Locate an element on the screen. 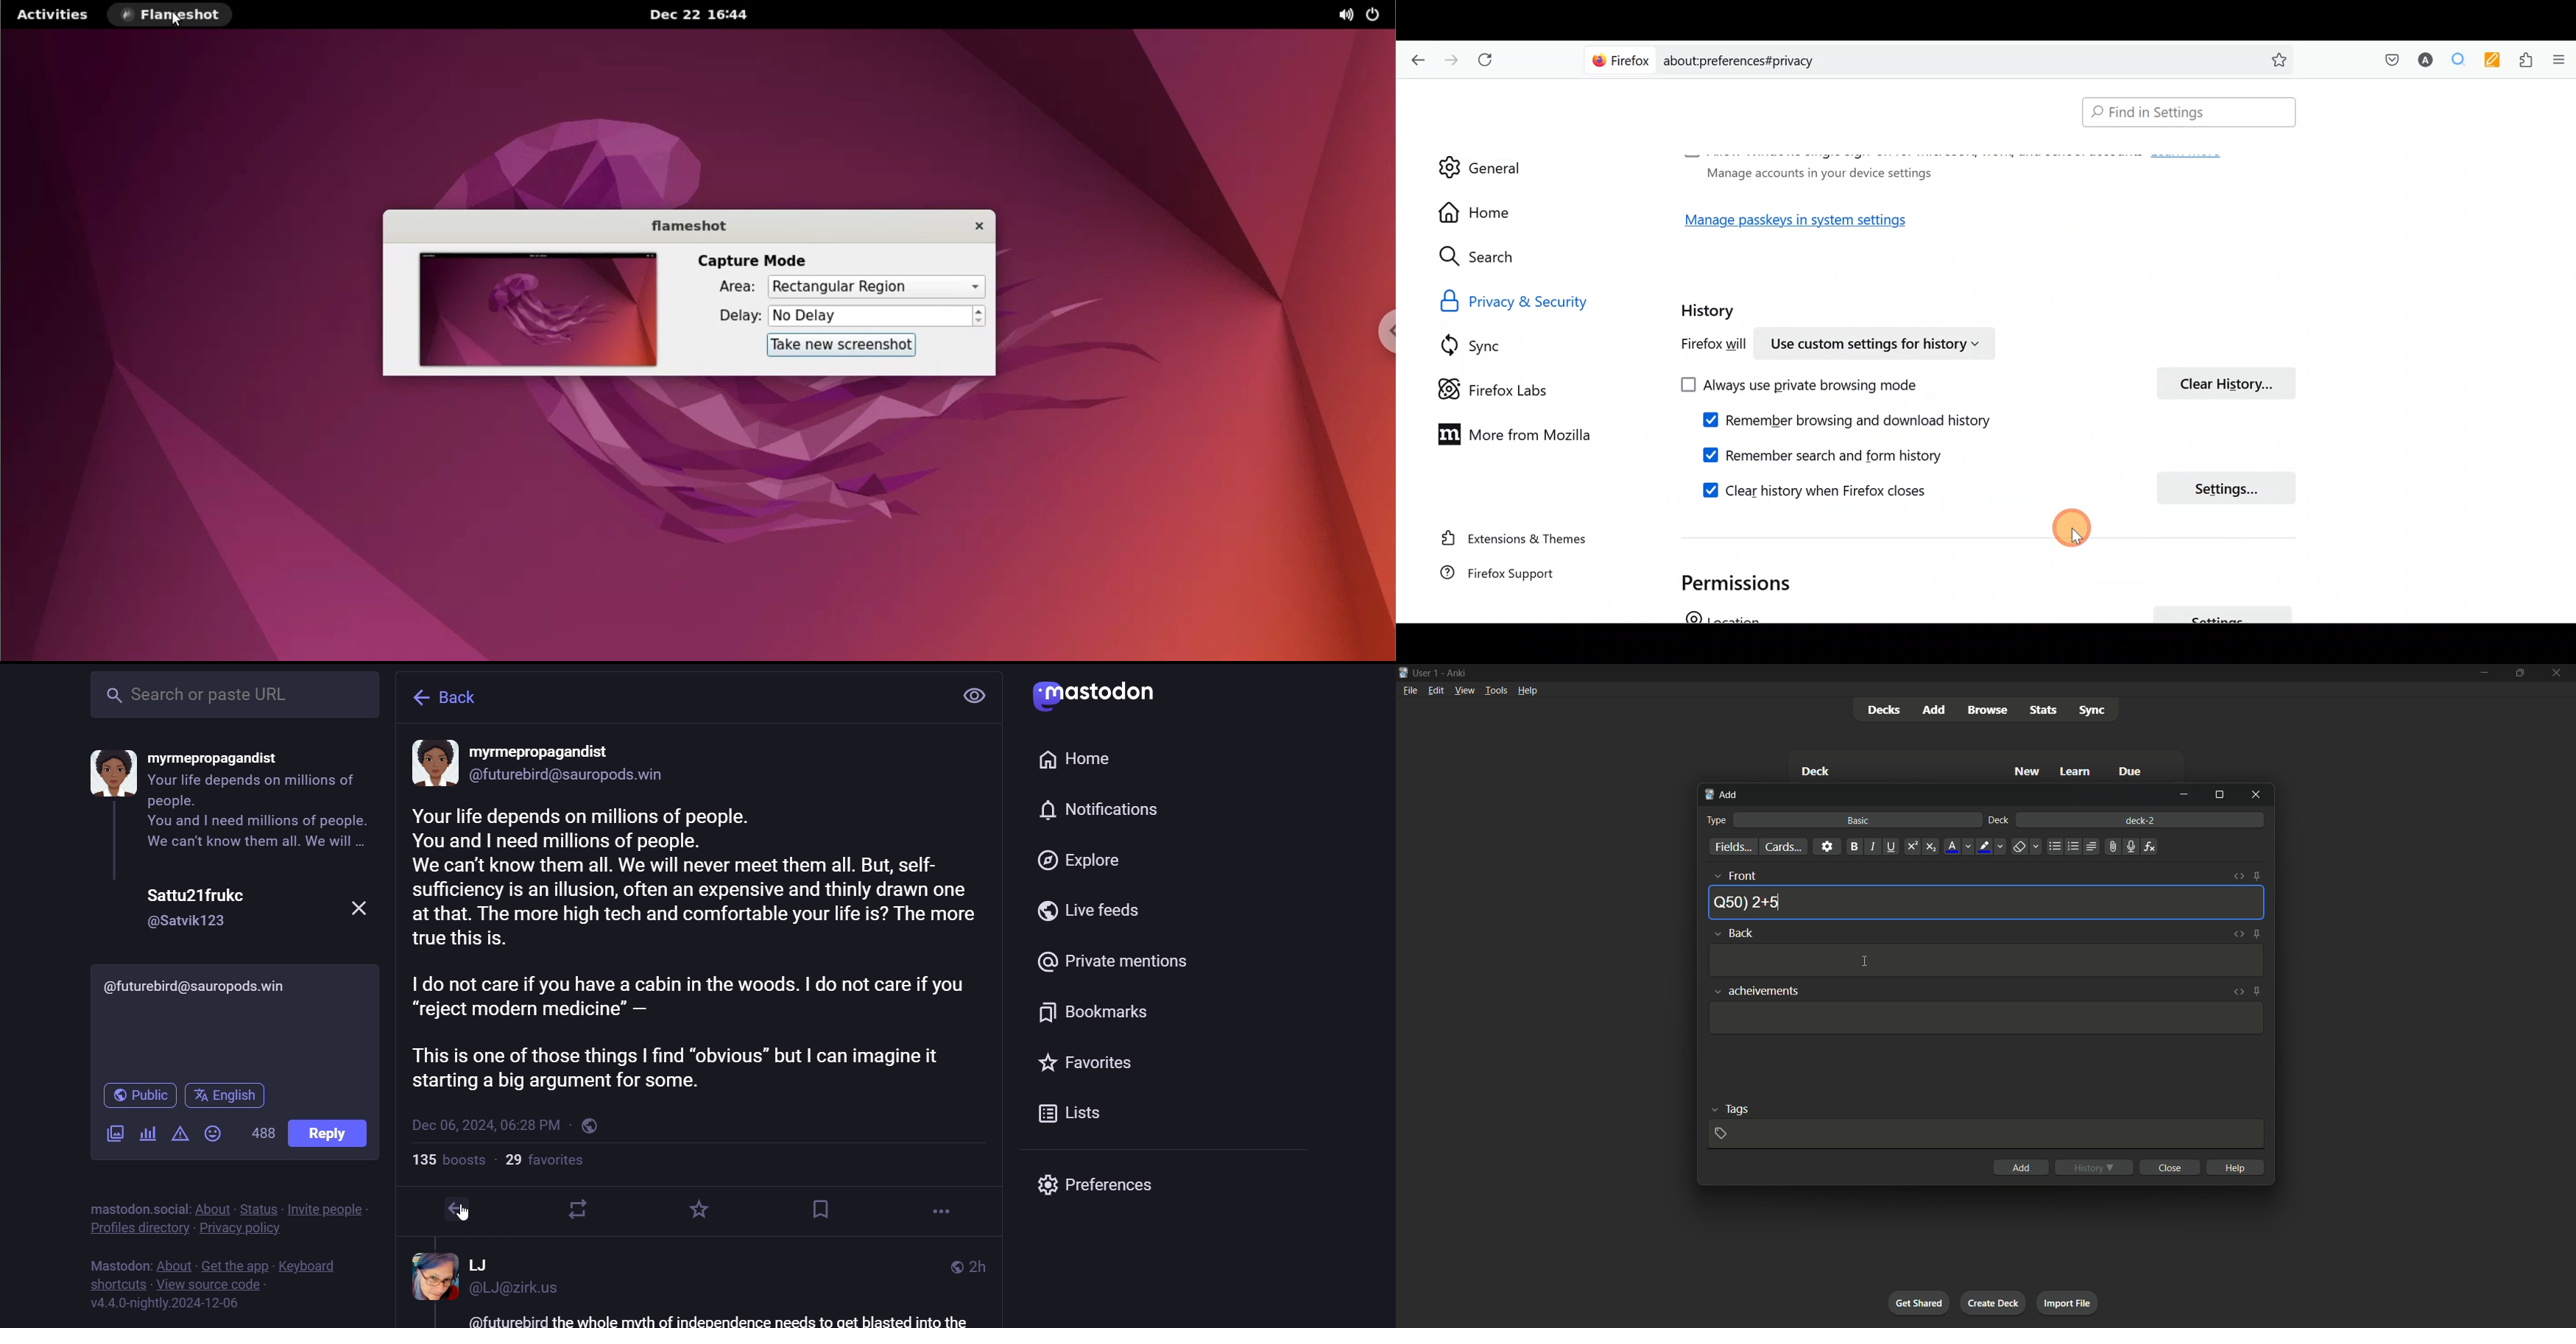 The width and height of the screenshot is (2576, 1344). content warning is located at coordinates (178, 1131).